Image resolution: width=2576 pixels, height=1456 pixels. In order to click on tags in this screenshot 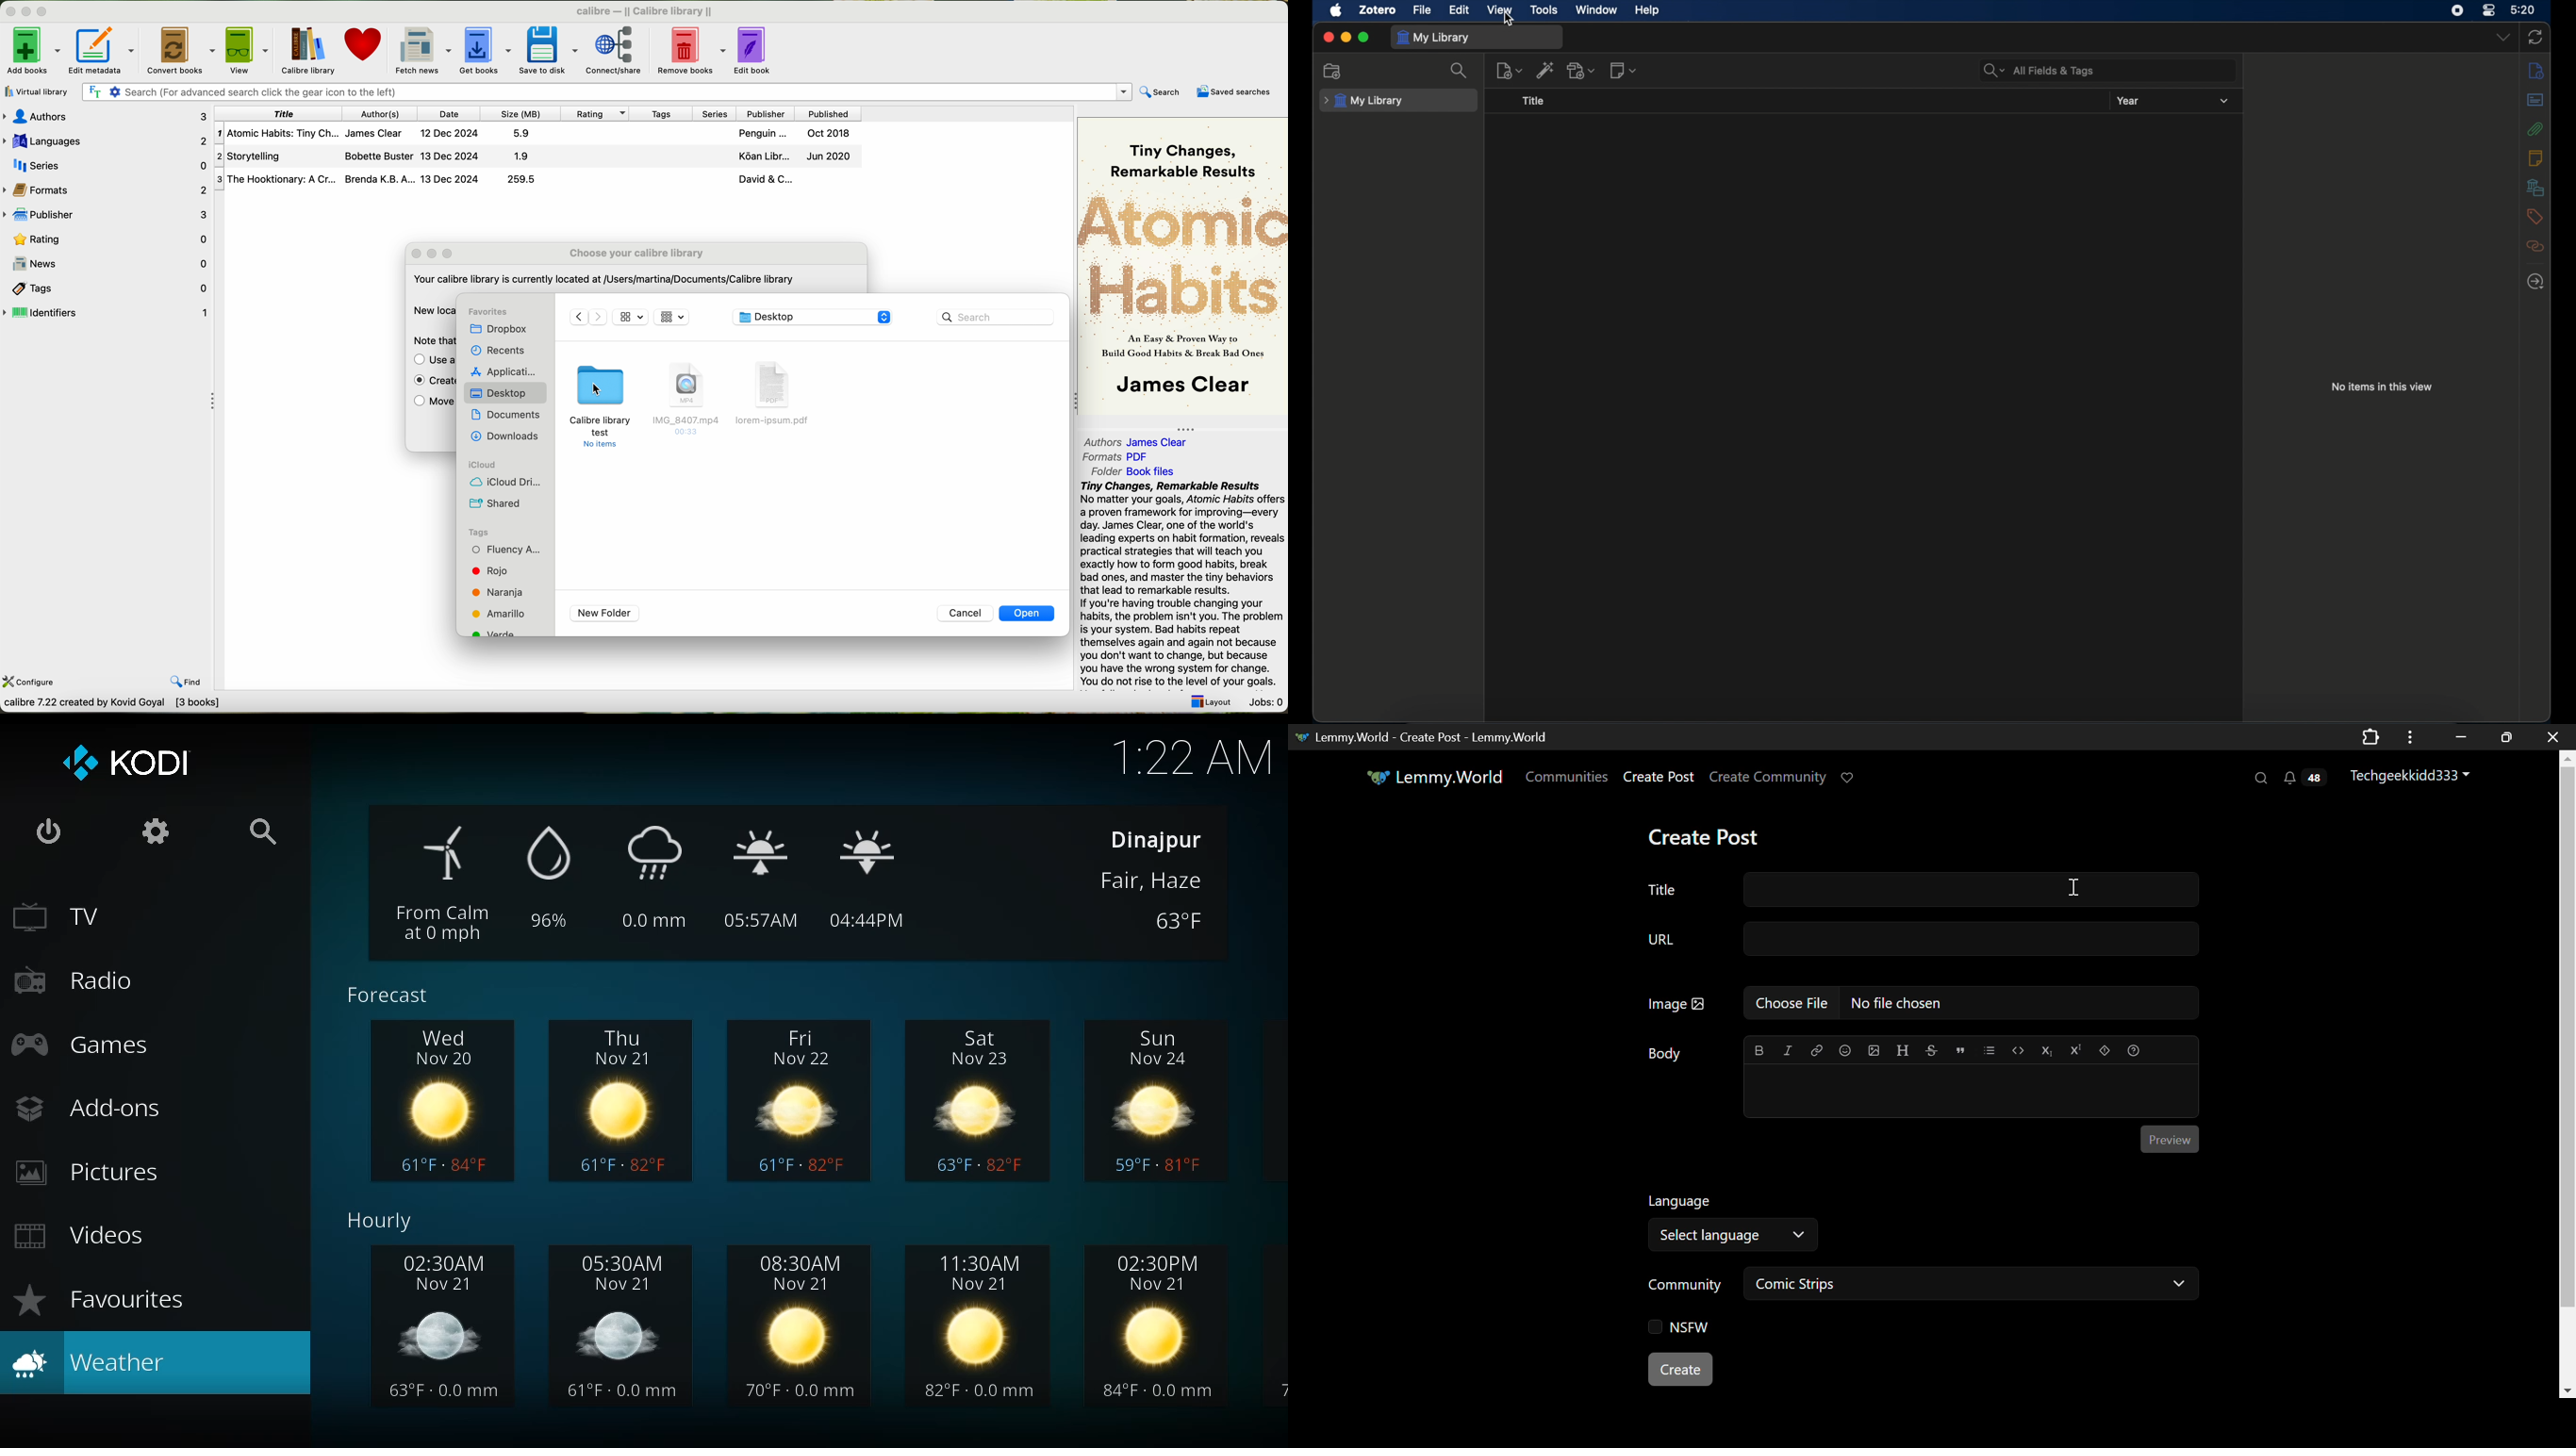, I will do `click(2534, 217)`.